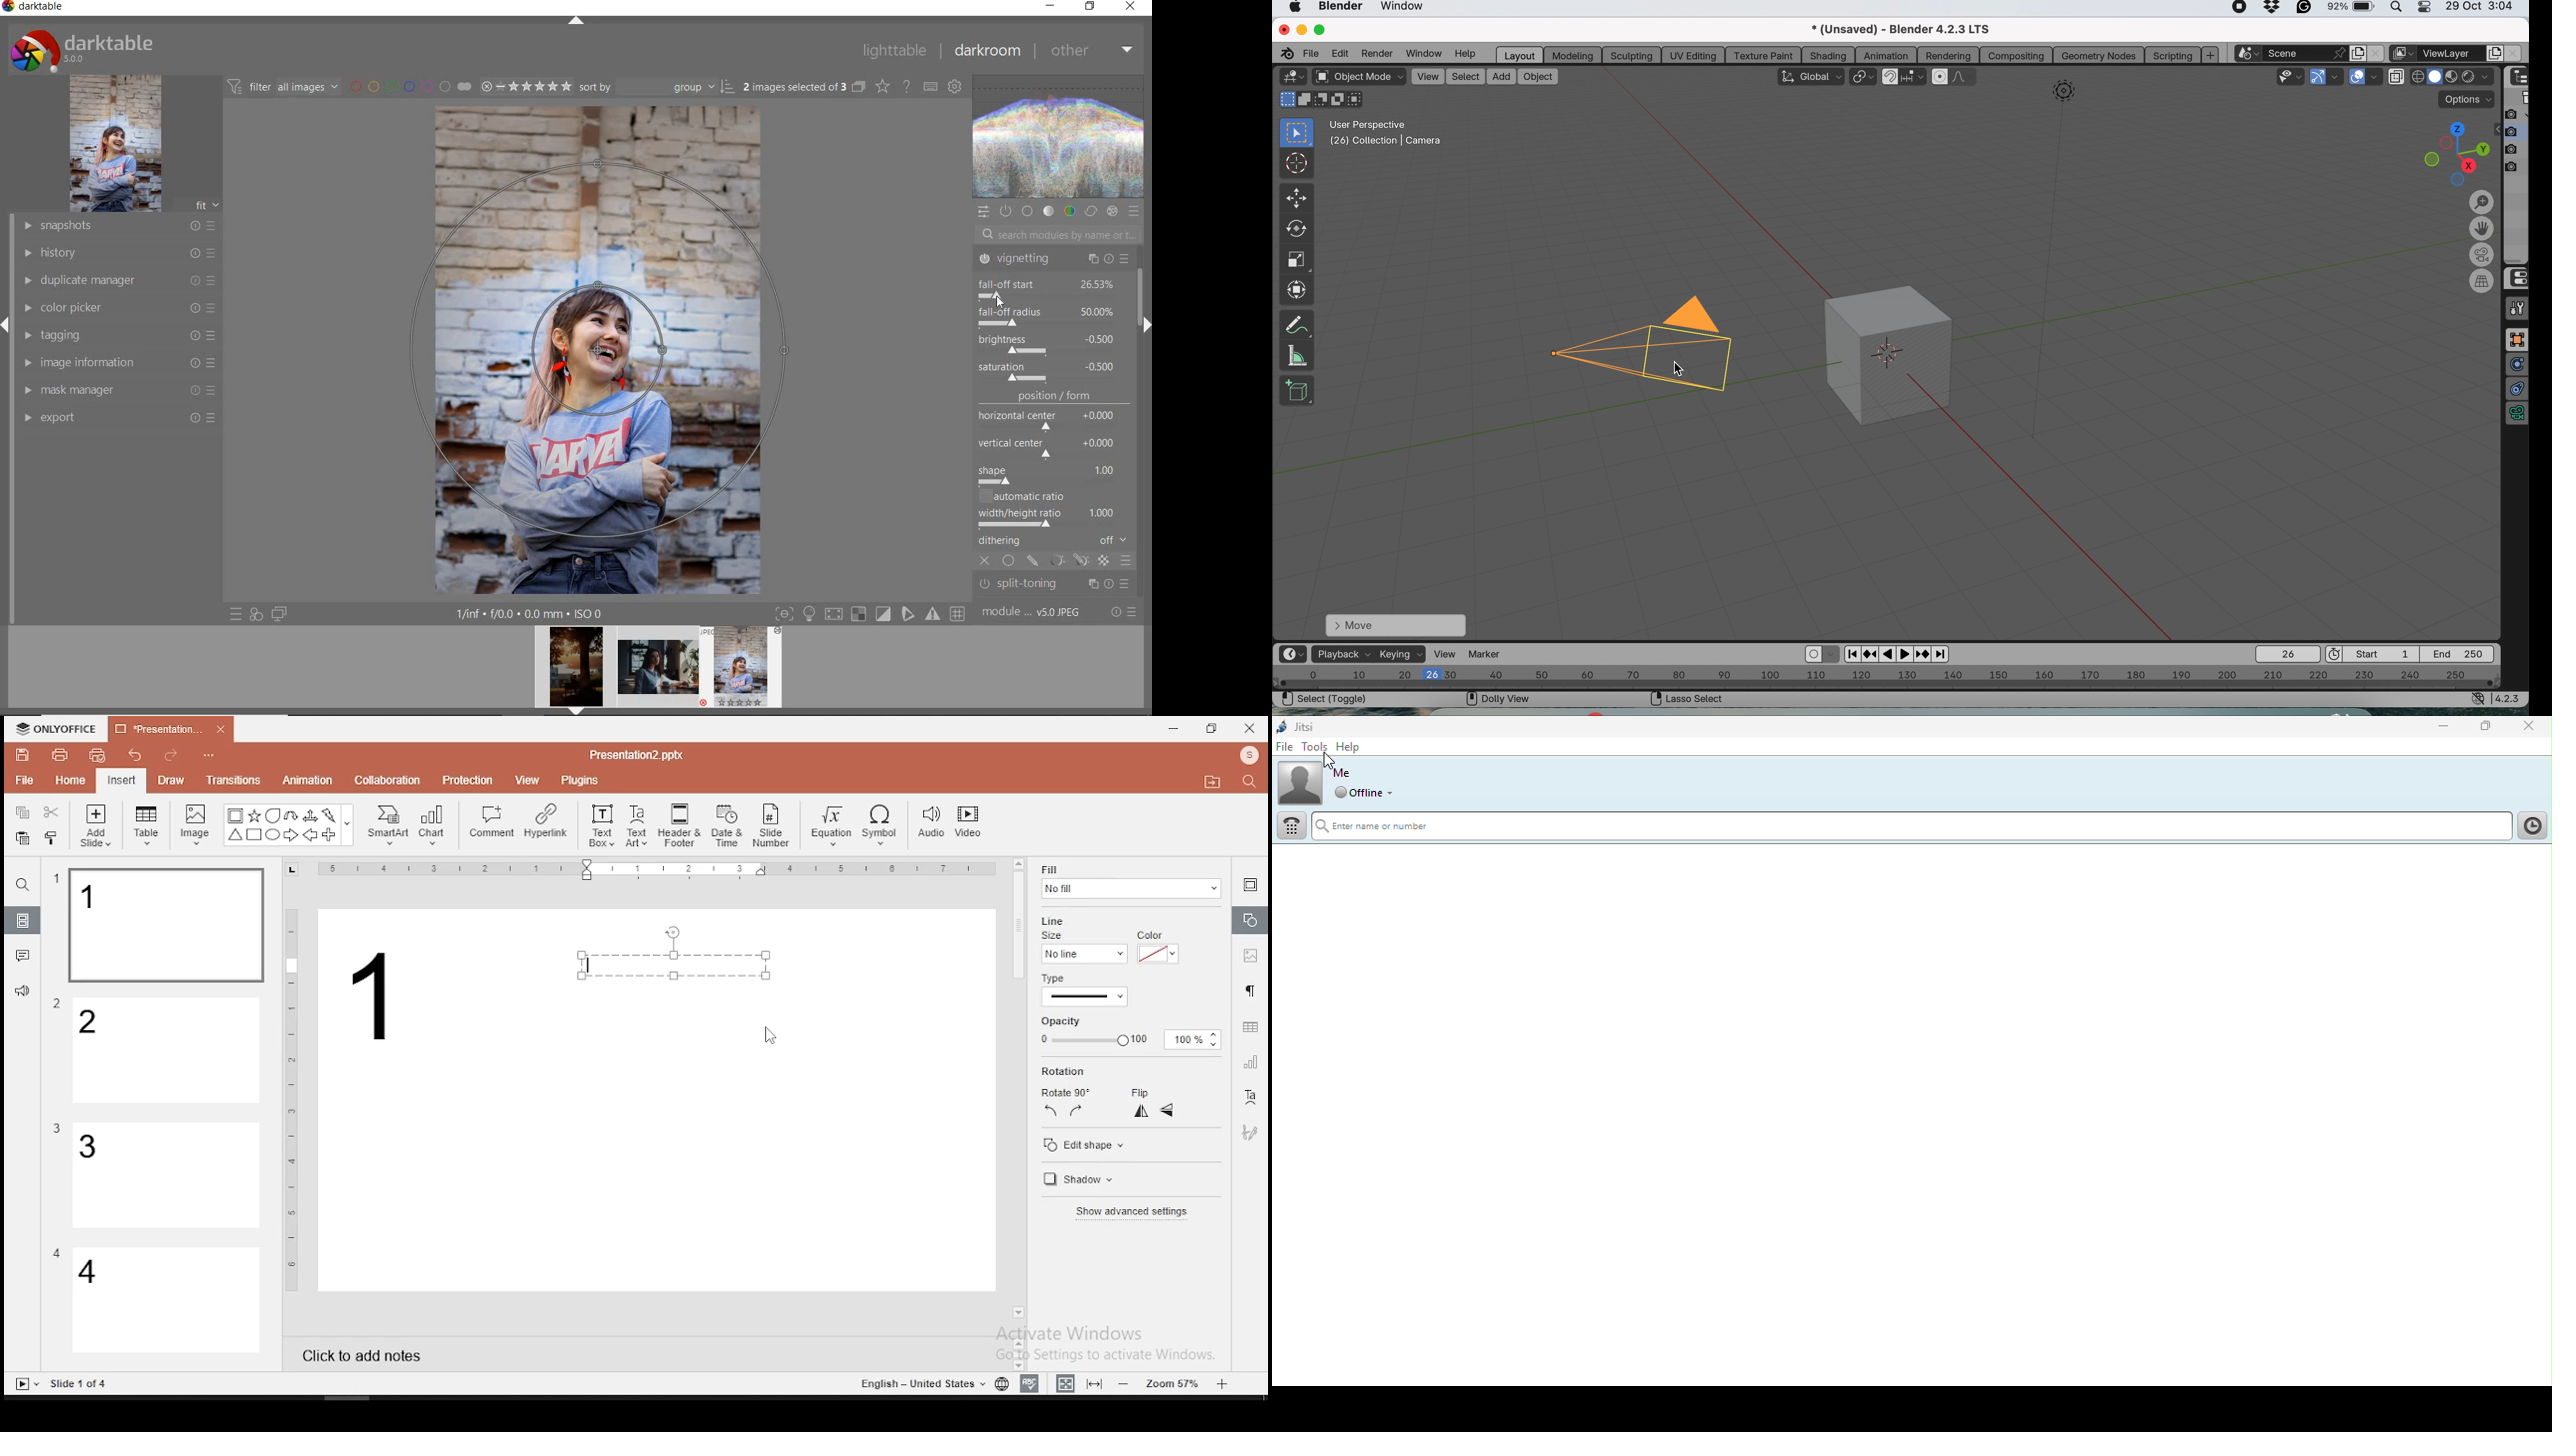 This screenshot has width=2576, height=1456. Describe the element at coordinates (999, 300) in the screenshot. I see `cursor position` at that location.